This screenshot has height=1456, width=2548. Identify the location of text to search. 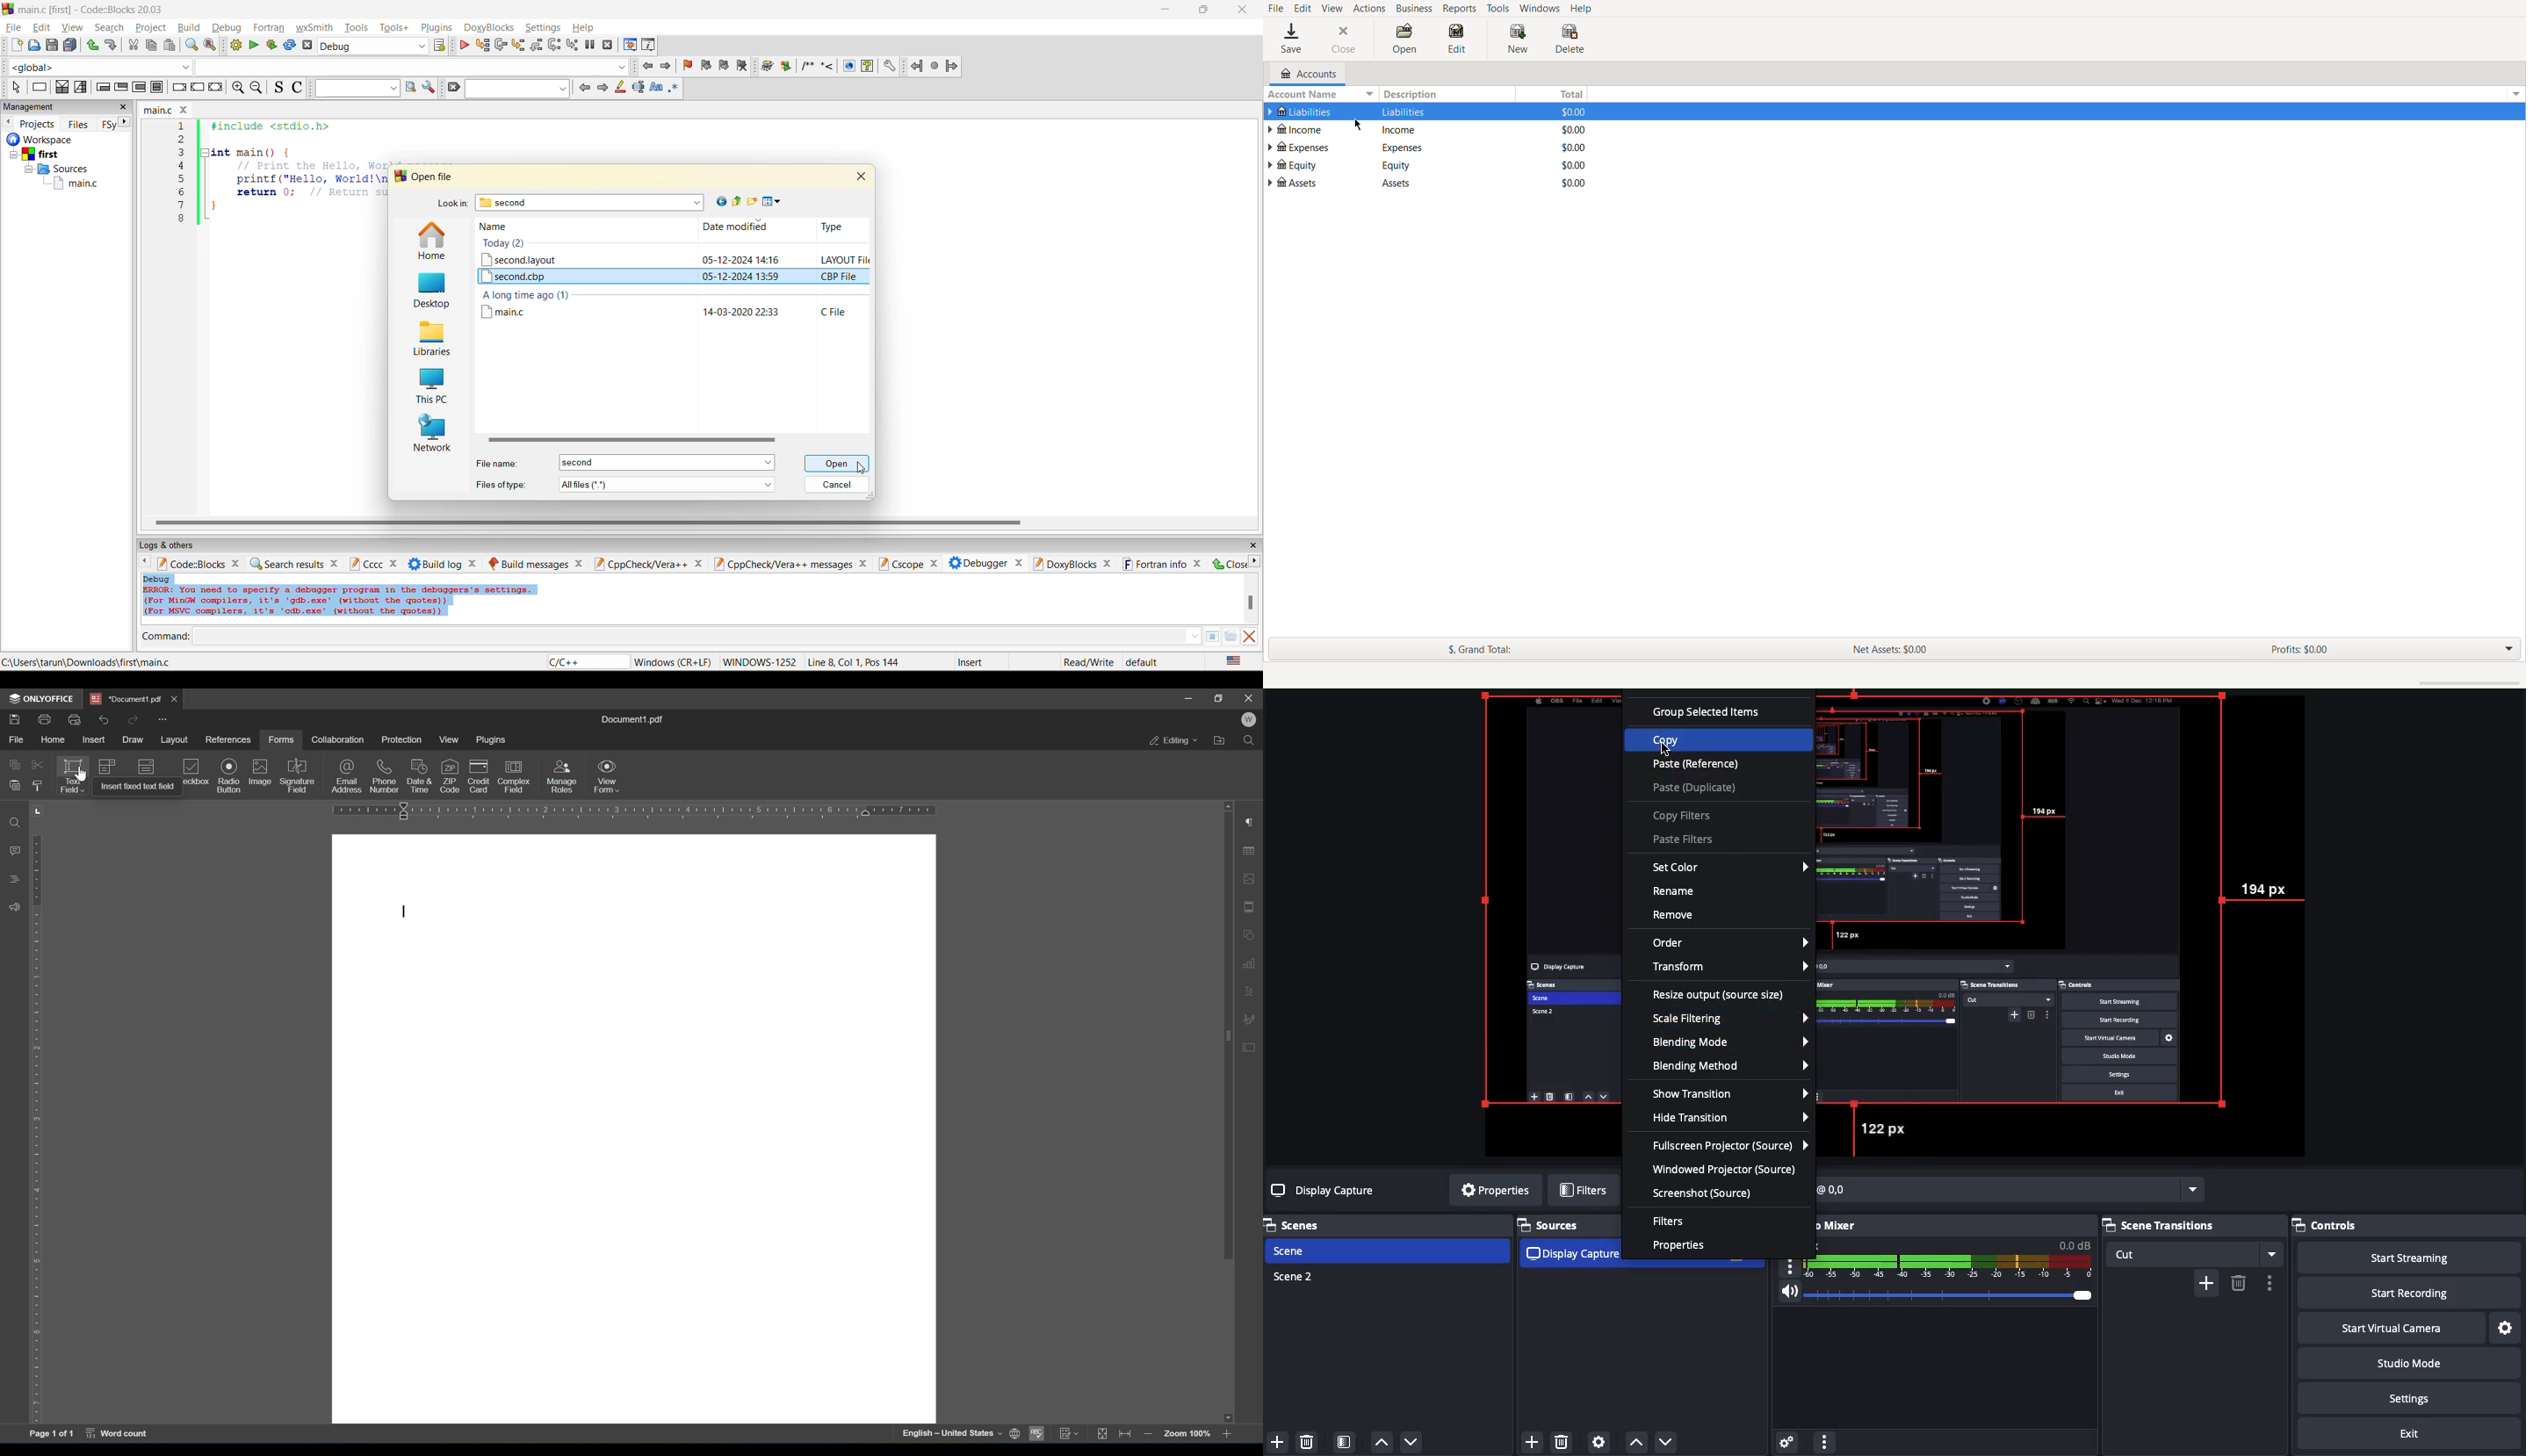
(355, 87).